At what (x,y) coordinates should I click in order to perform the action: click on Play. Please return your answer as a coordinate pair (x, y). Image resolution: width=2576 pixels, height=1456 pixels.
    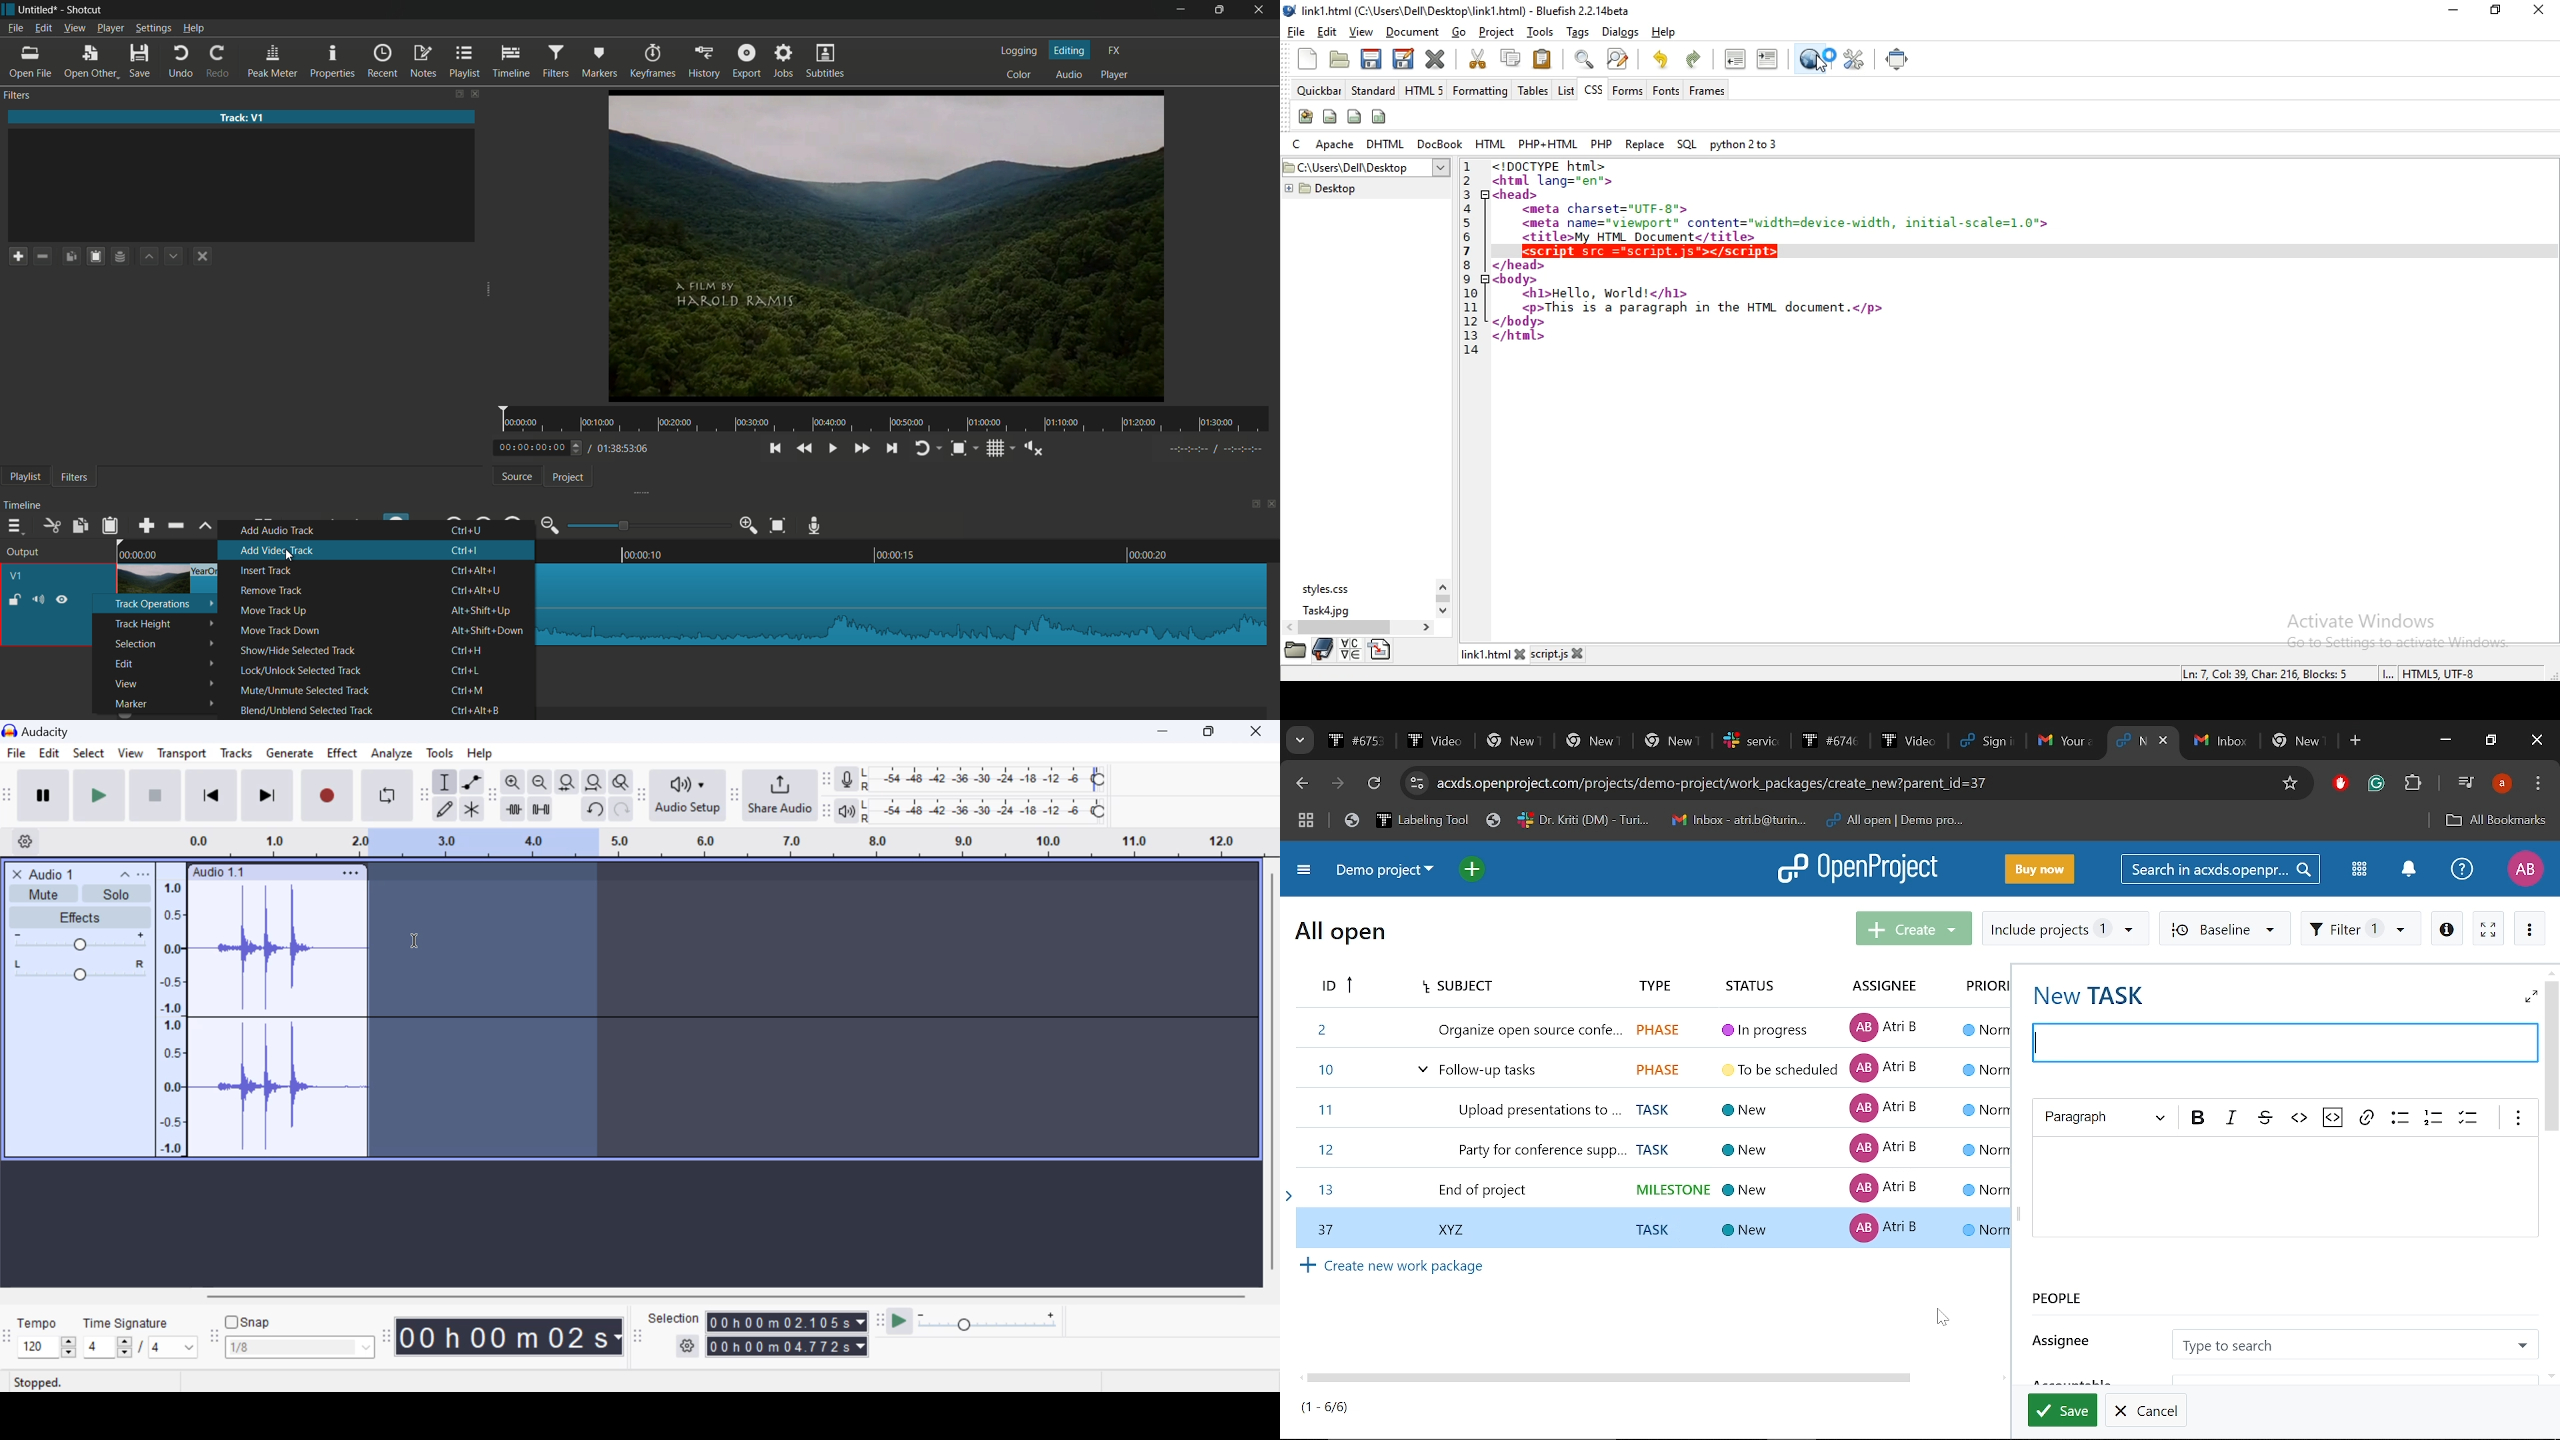
    Looking at the image, I should click on (100, 795).